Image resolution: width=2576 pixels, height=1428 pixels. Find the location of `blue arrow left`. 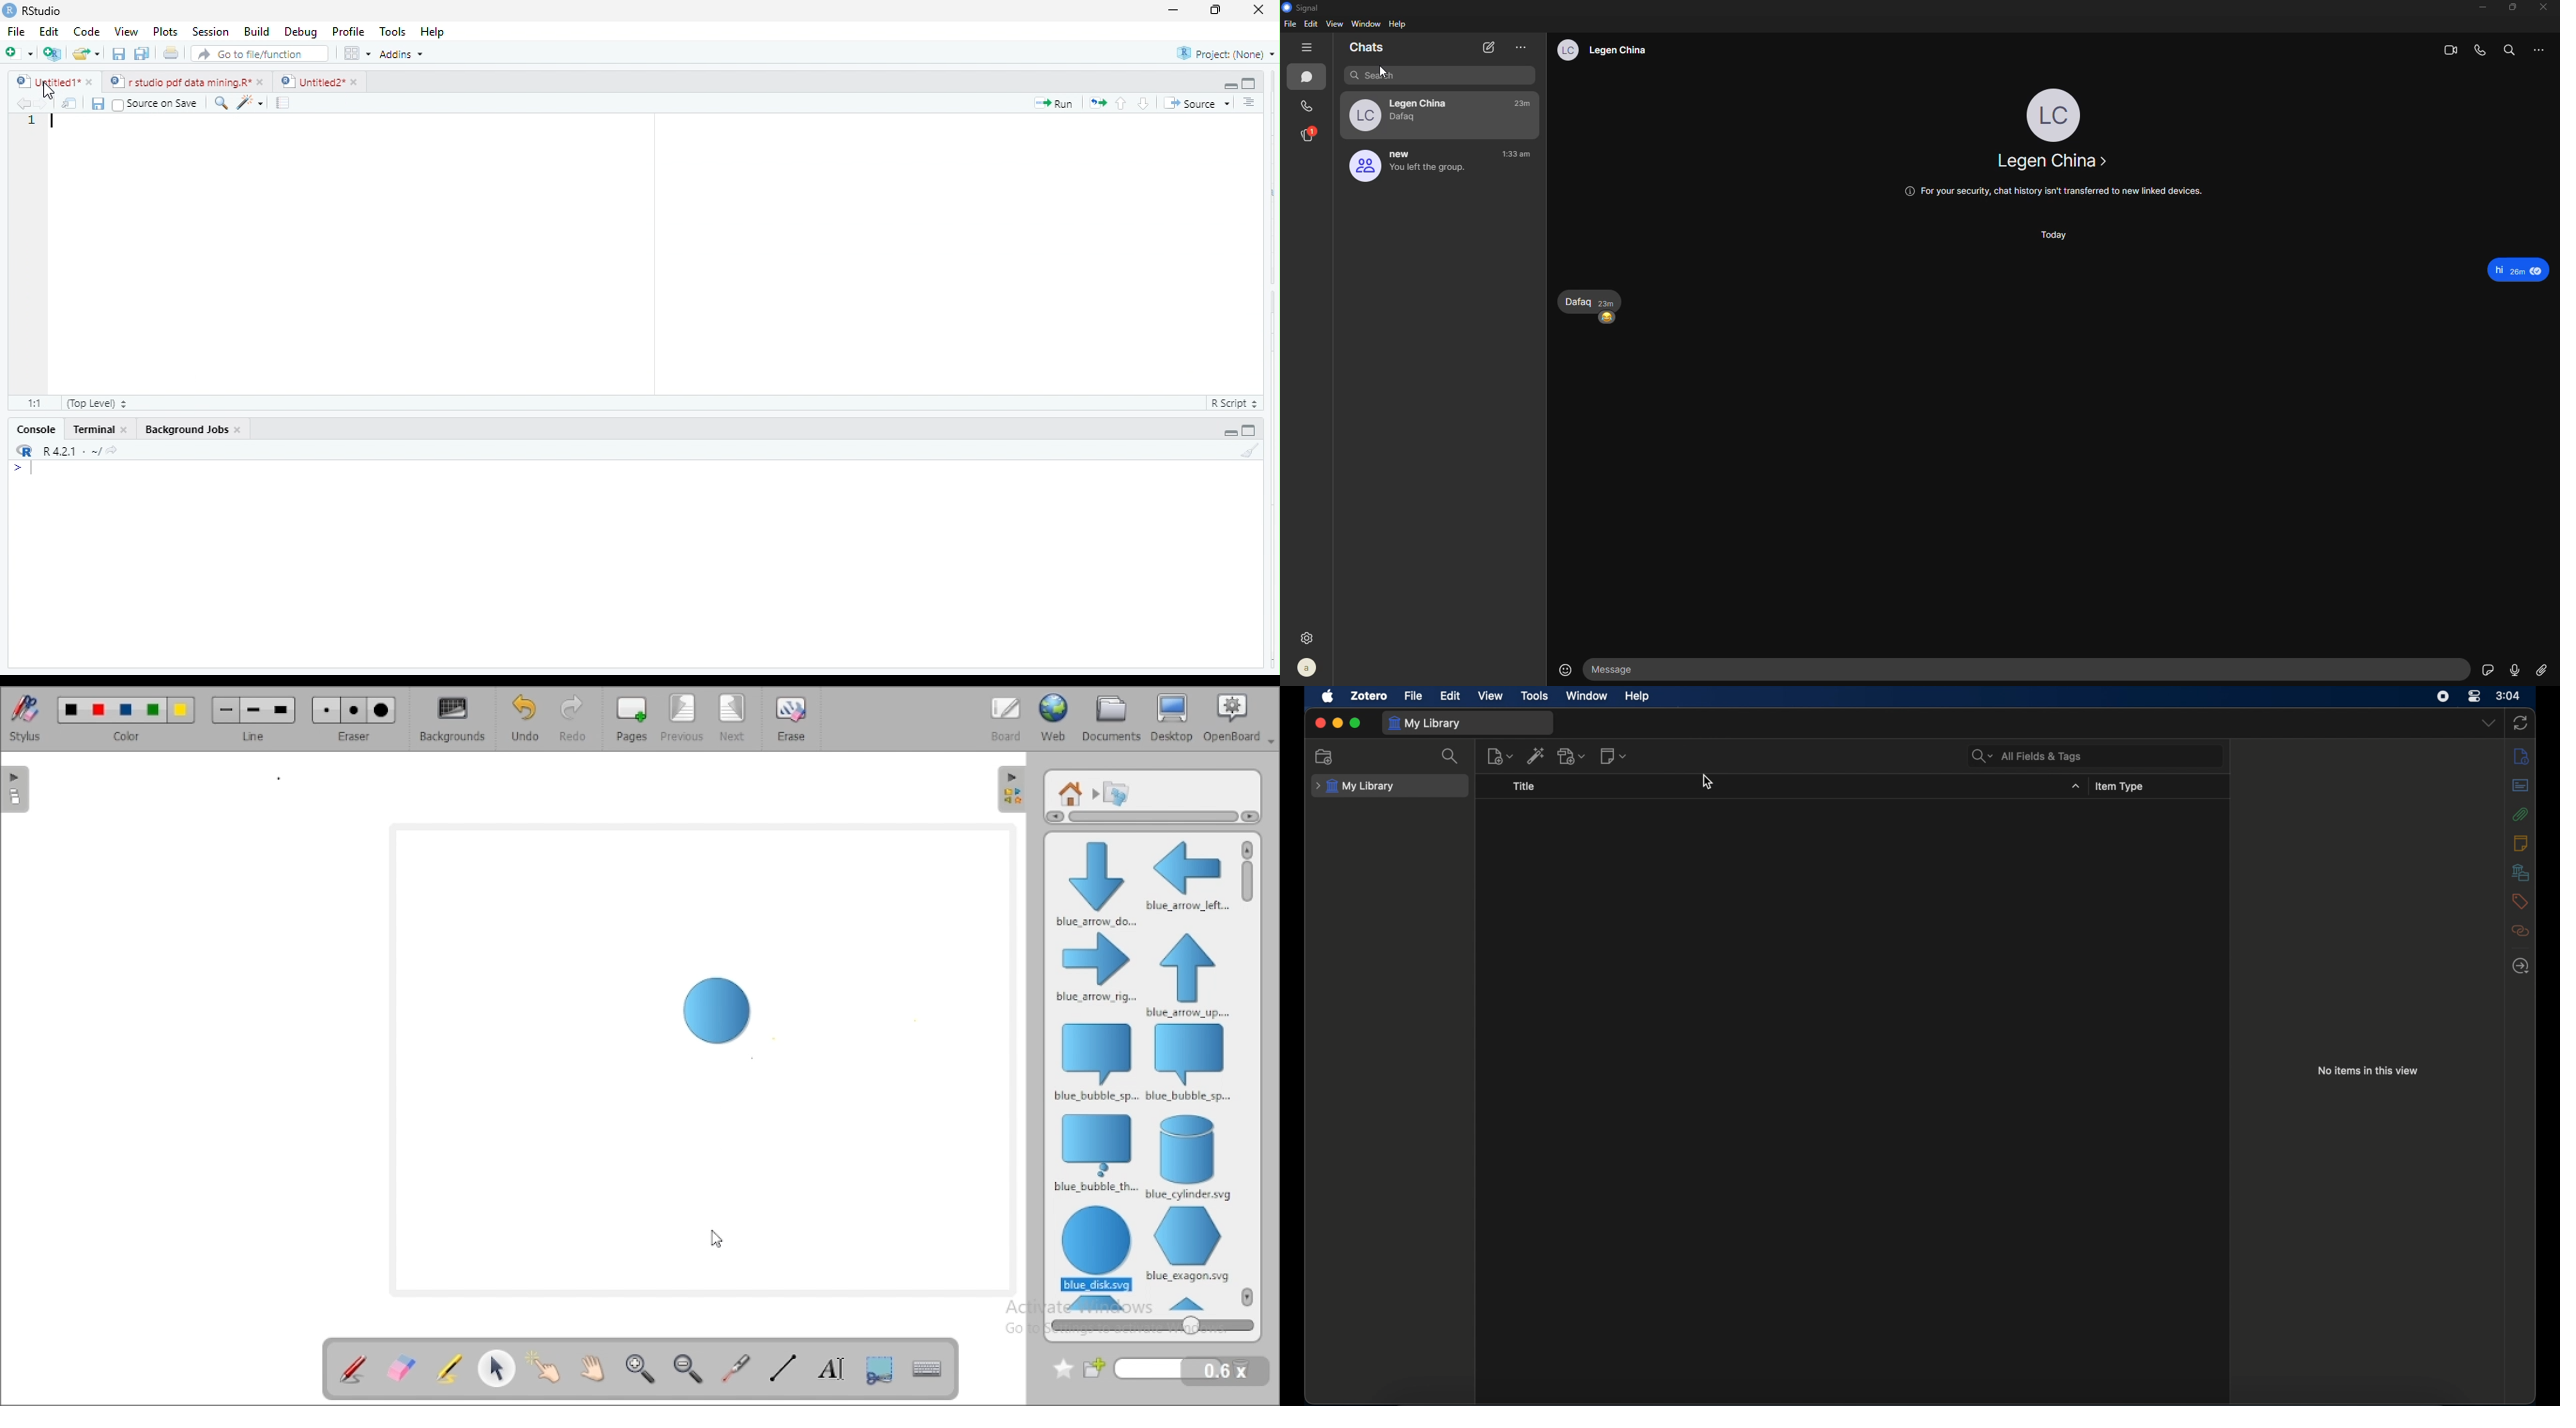

blue arrow left is located at coordinates (1187, 875).